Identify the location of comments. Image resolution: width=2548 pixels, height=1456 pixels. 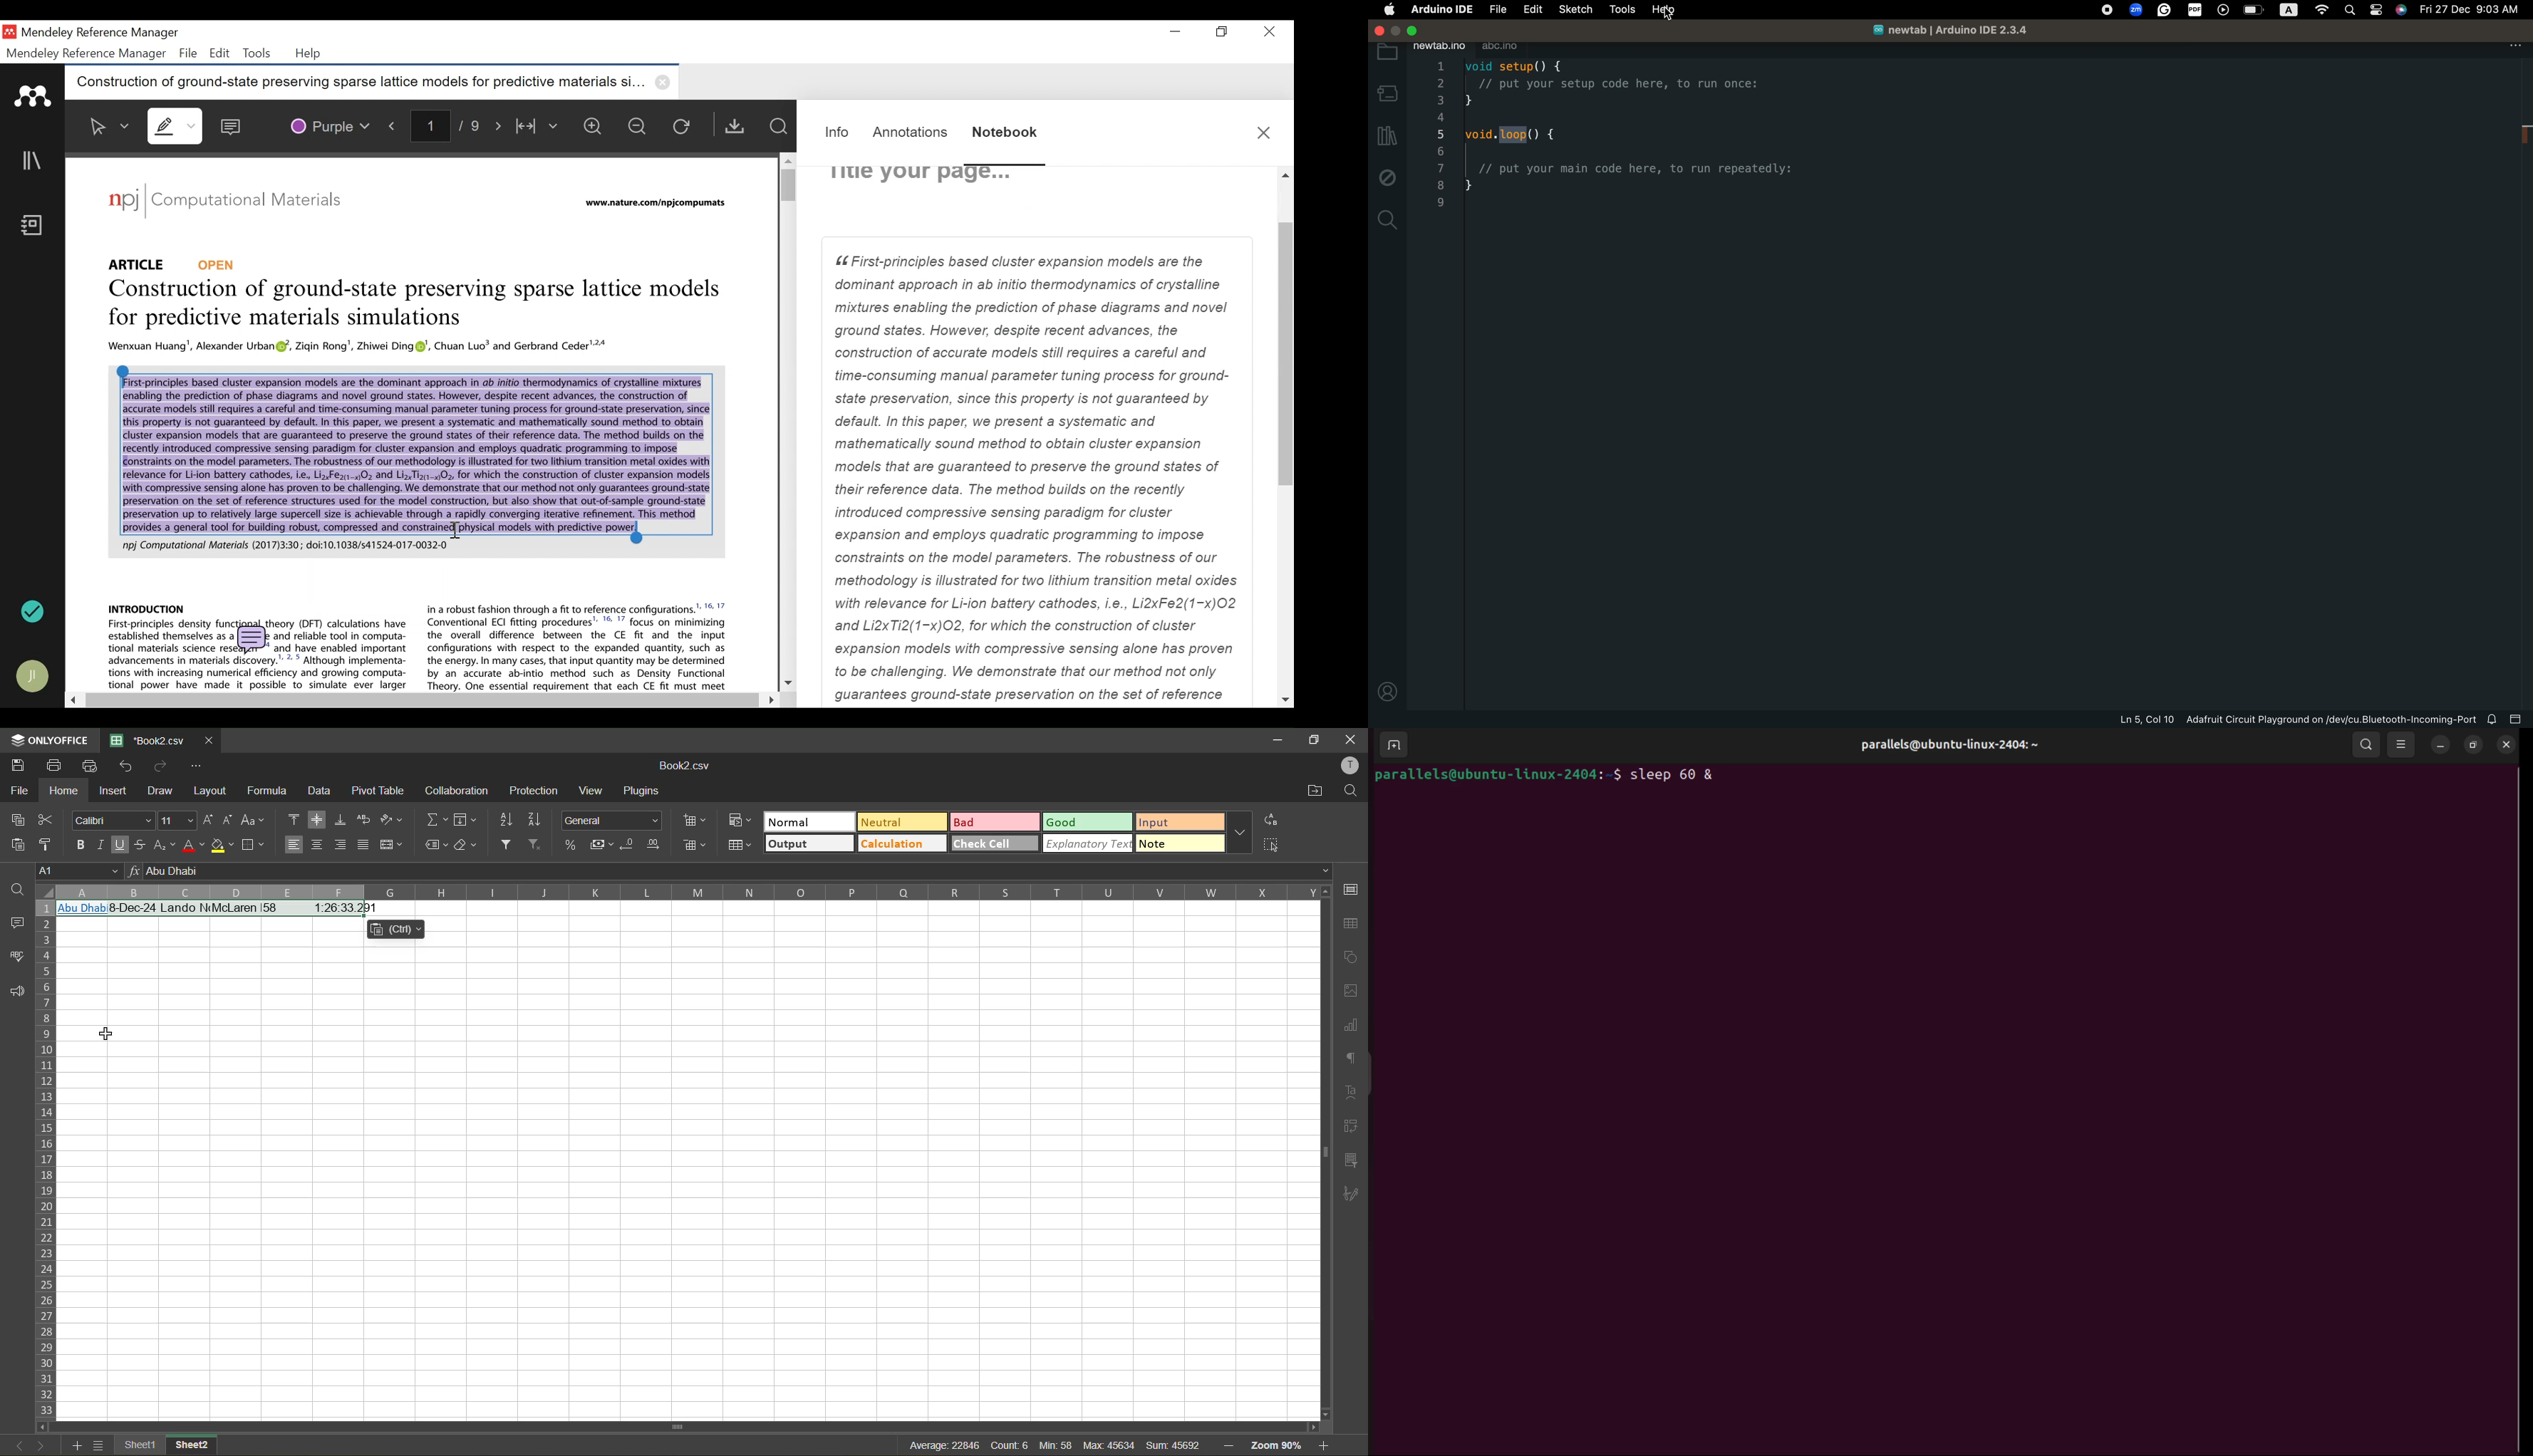
(14, 921).